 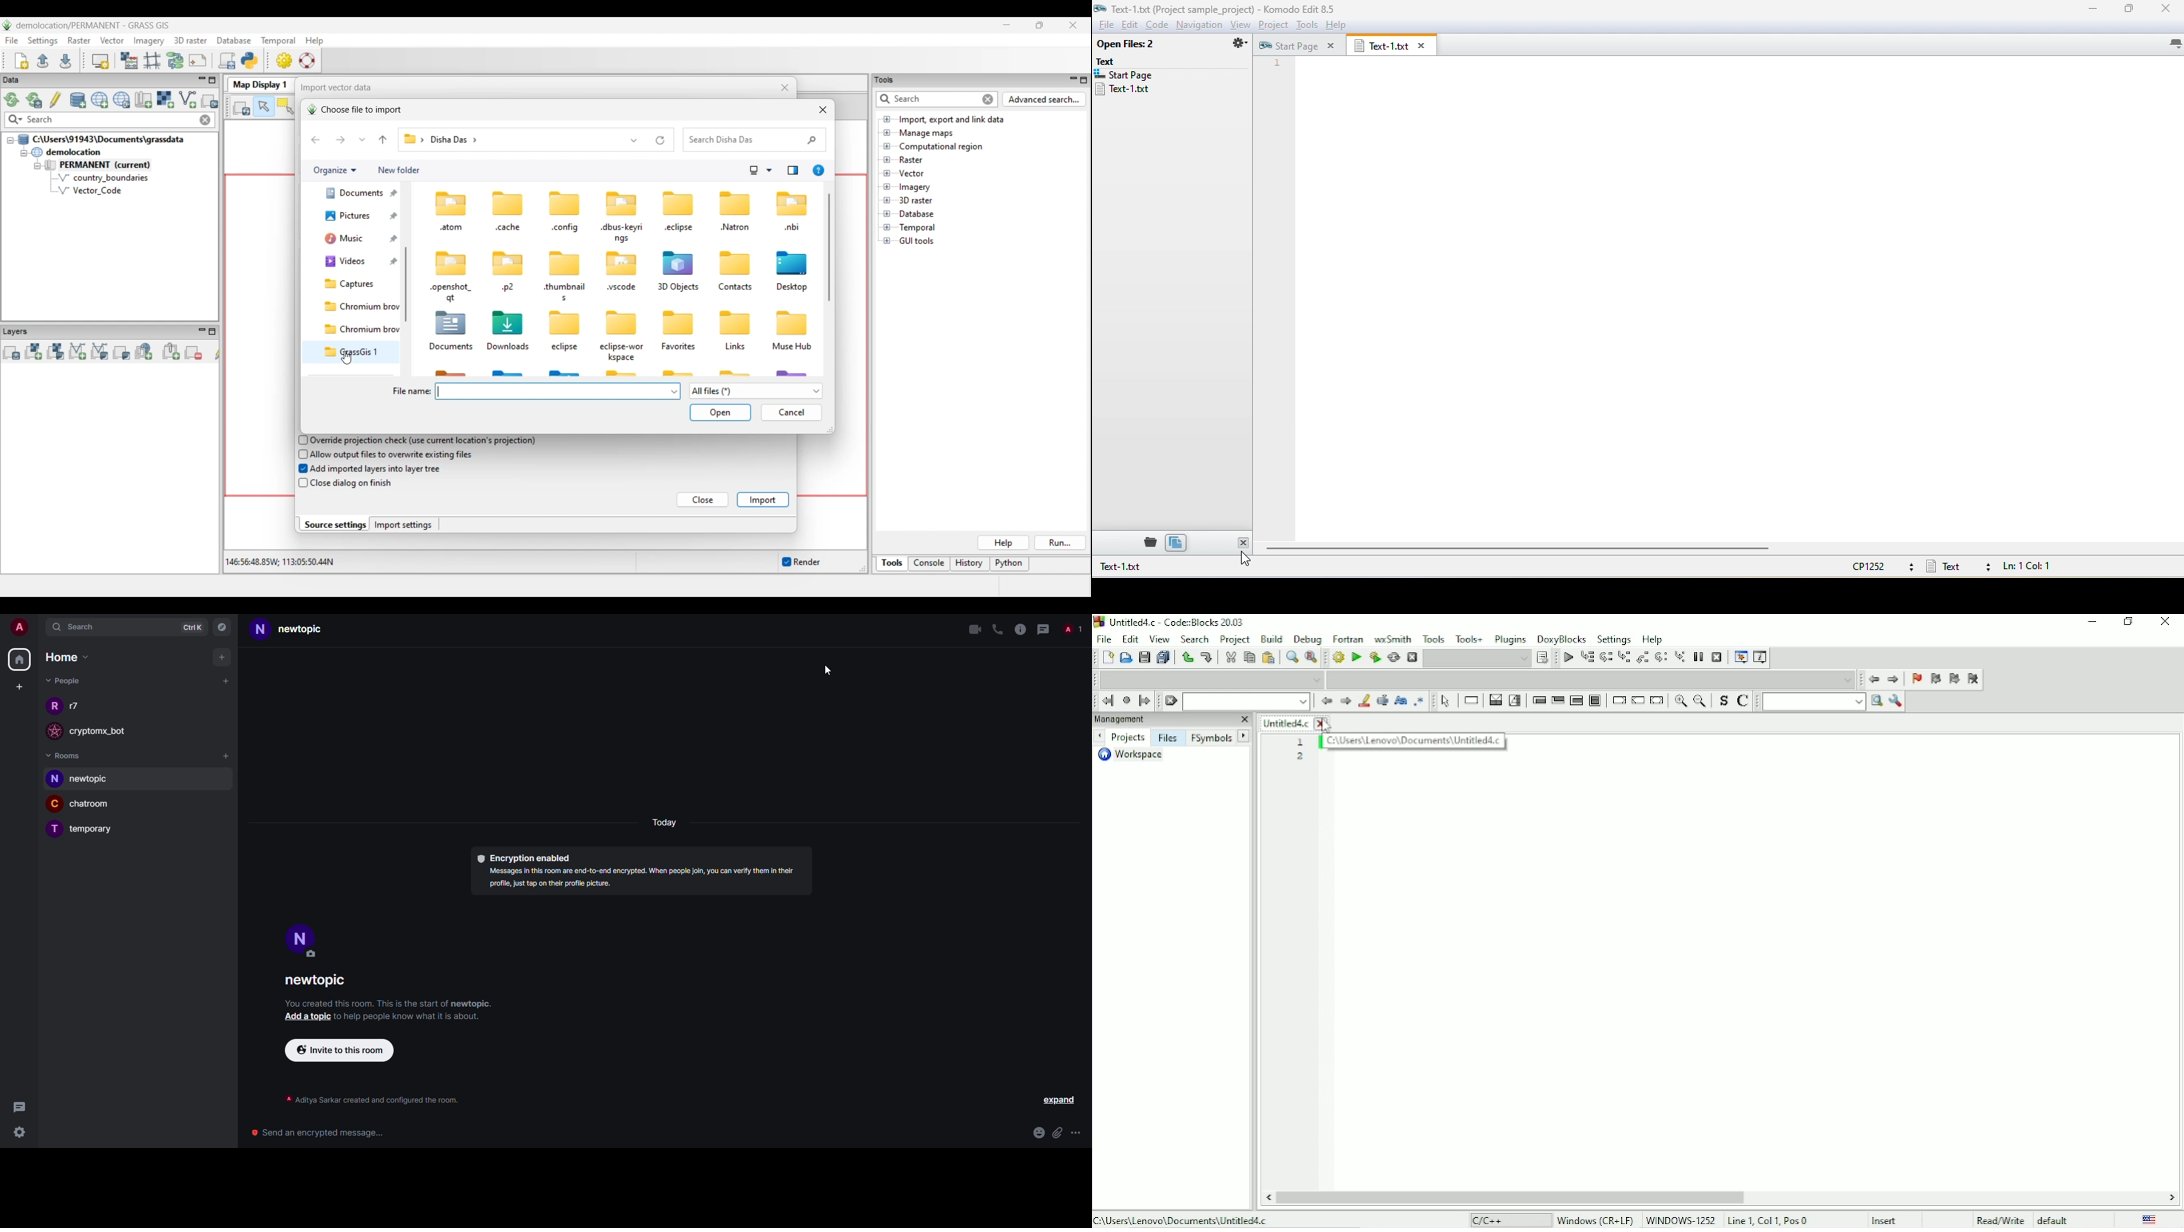 What do you see at coordinates (2166, 621) in the screenshot?
I see `Close` at bounding box center [2166, 621].